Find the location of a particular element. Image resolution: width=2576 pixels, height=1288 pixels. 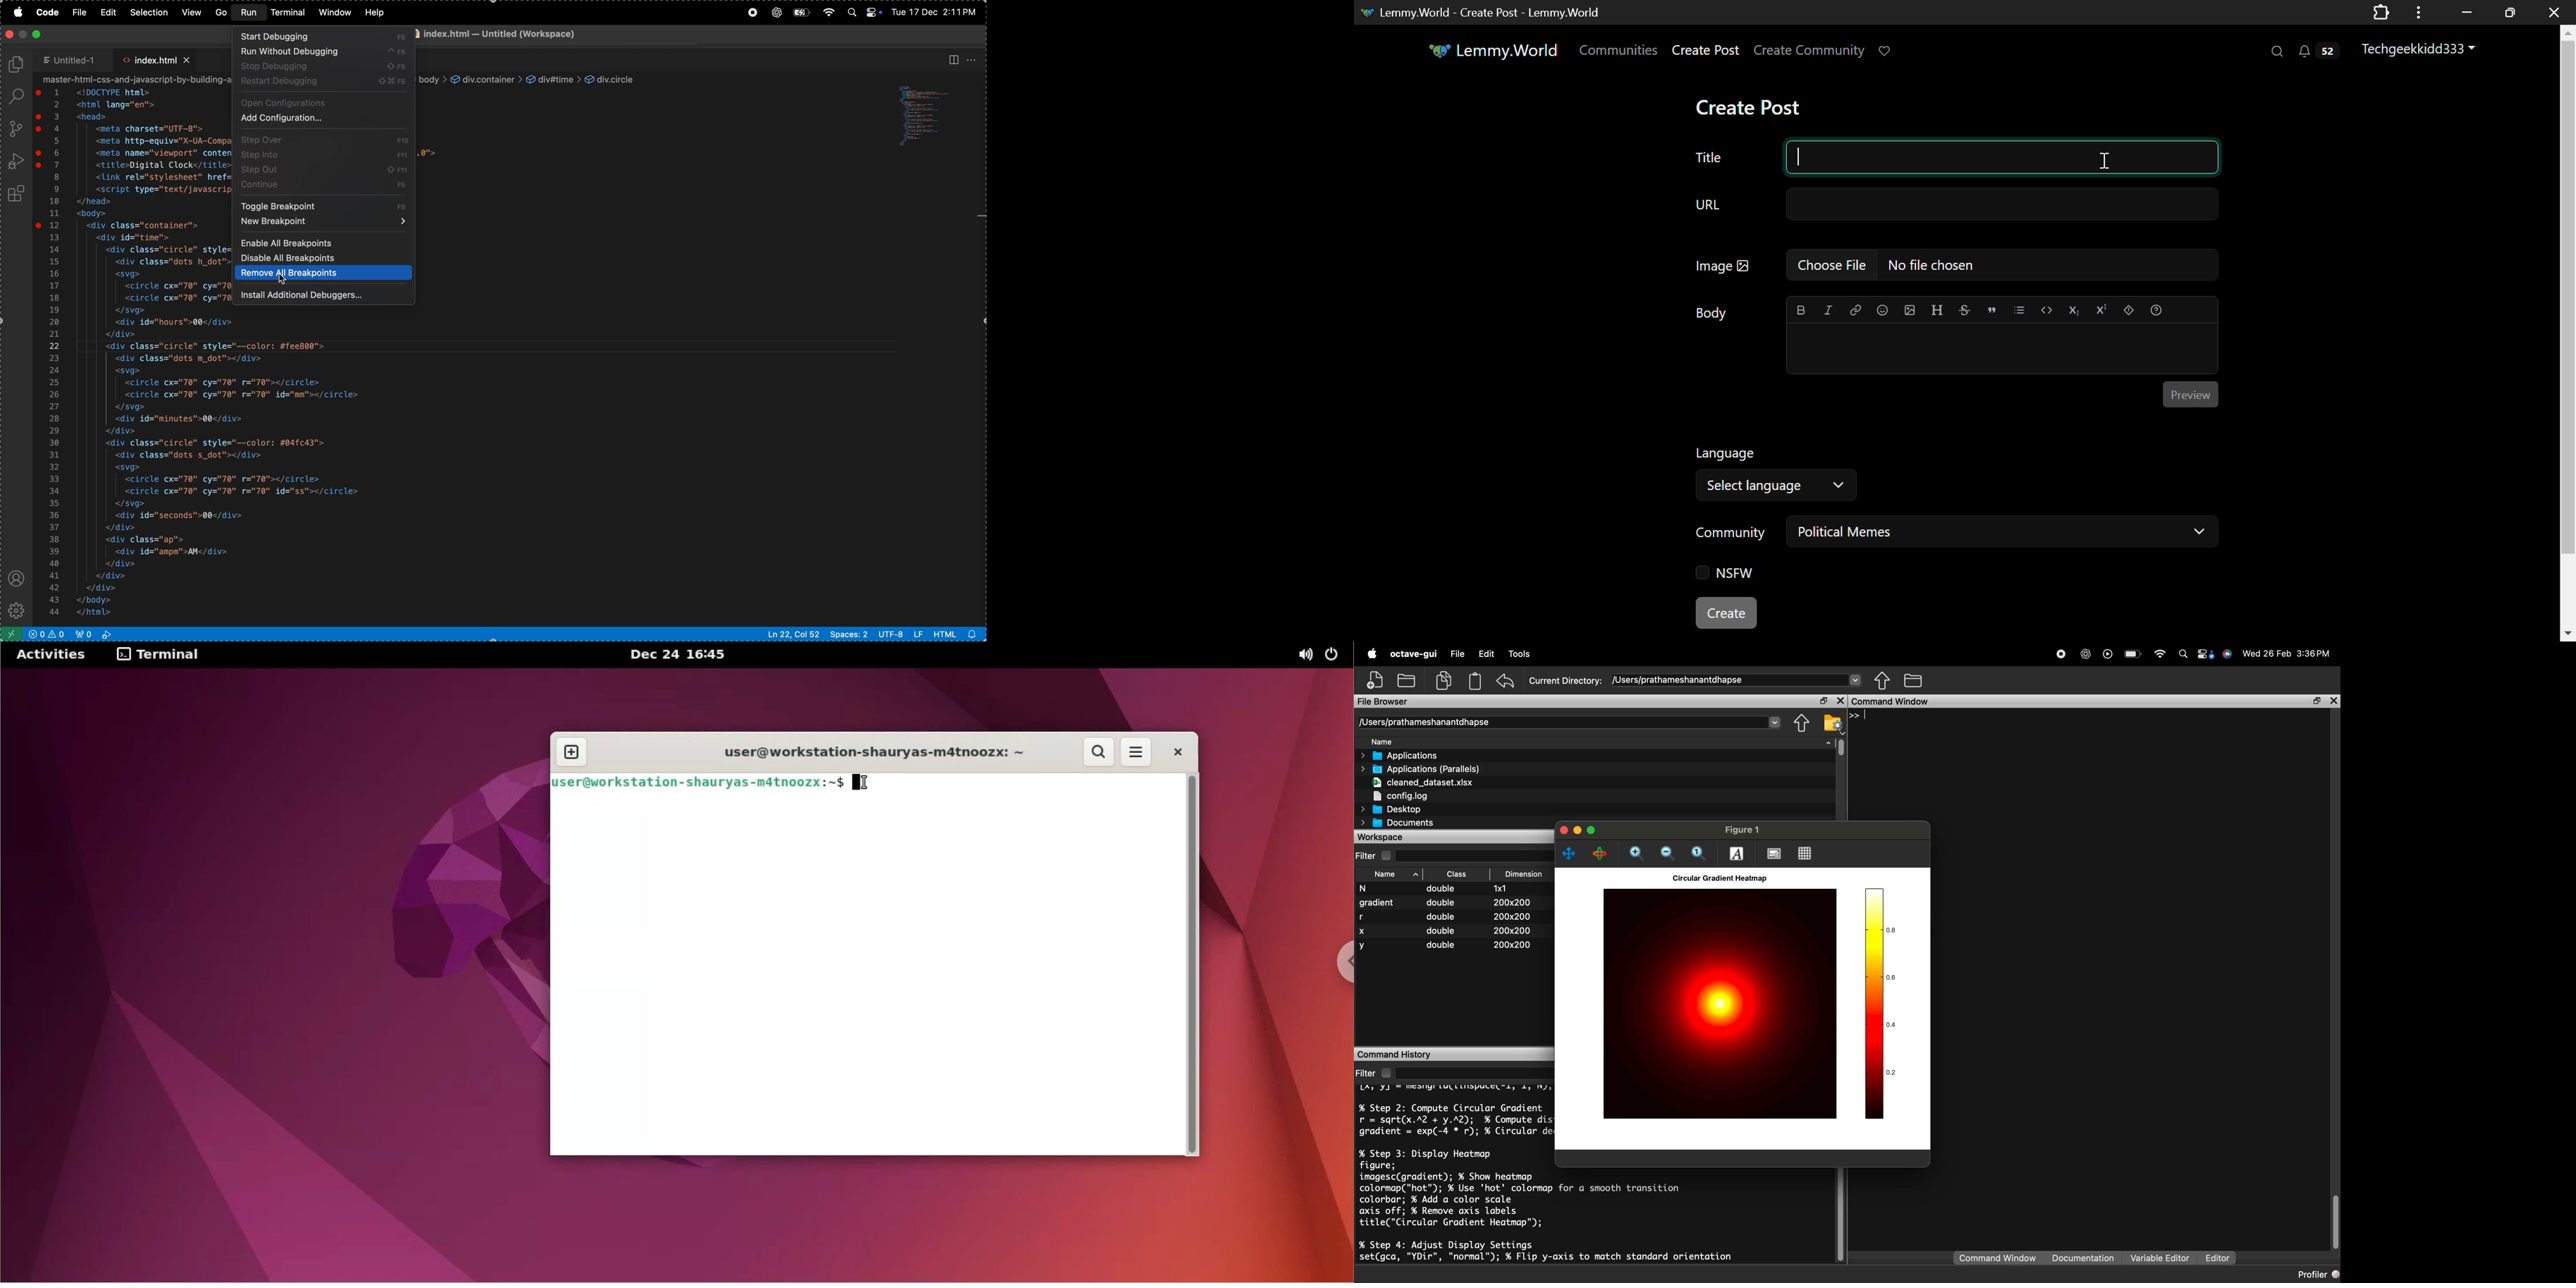

Title Textbox Selected to Type In is located at coordinates (2001, 157).